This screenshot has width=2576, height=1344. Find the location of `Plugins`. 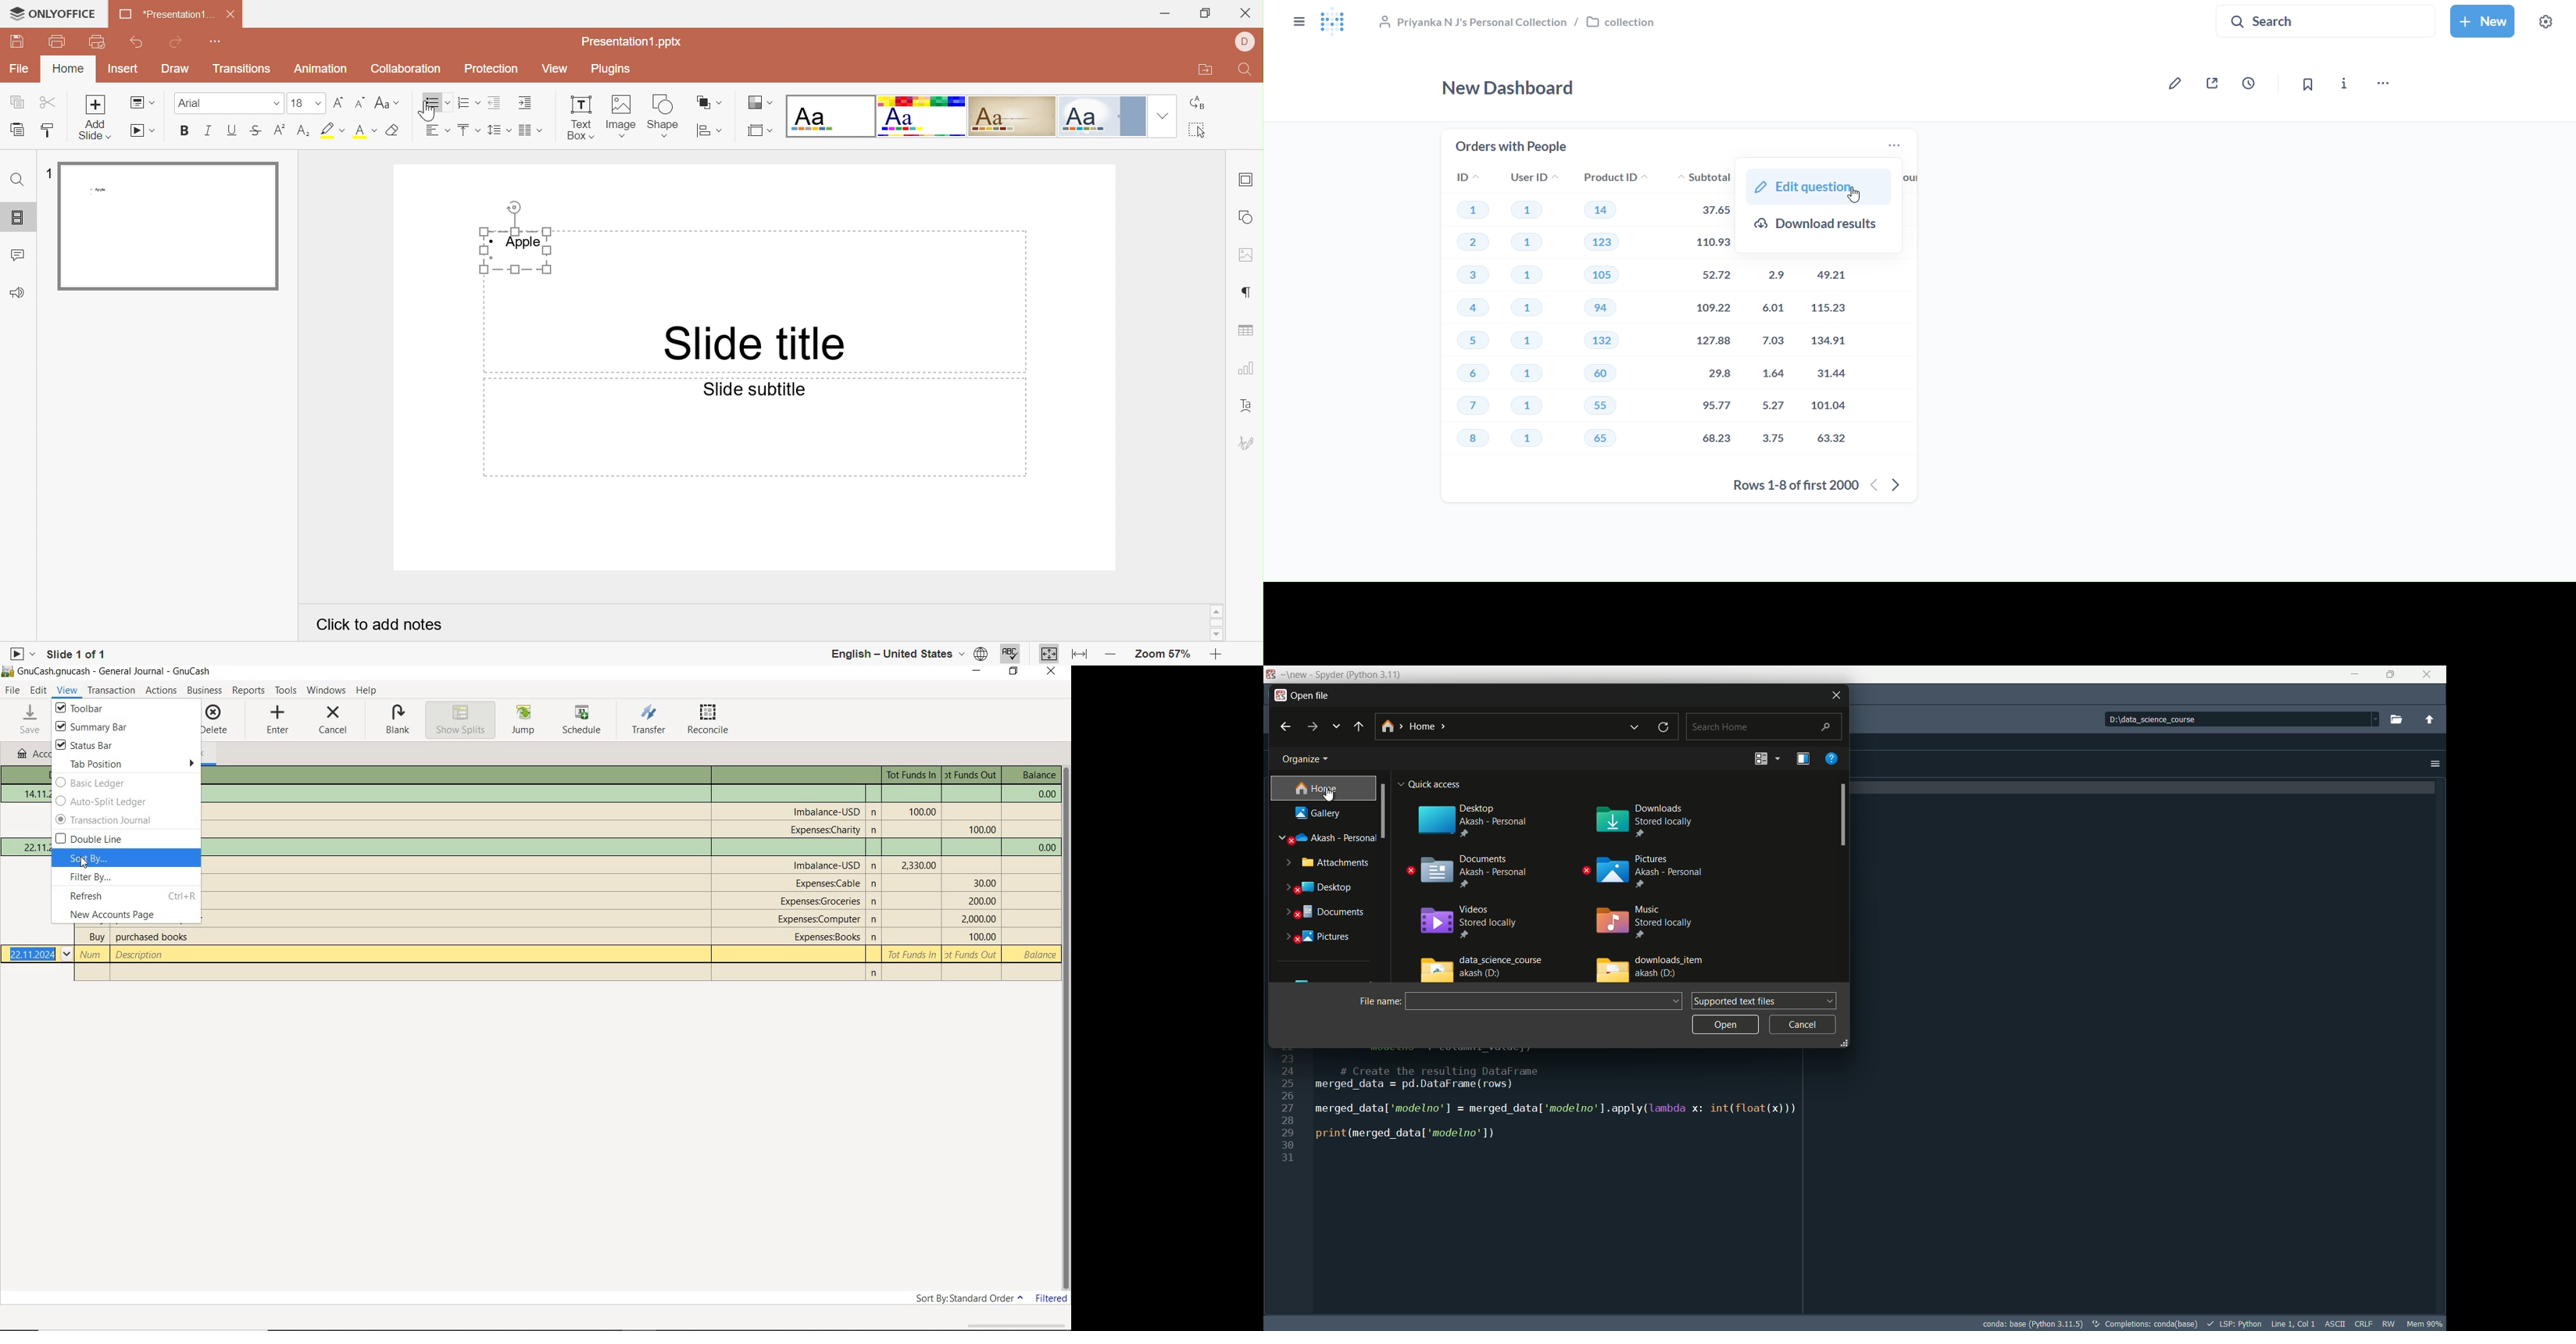

Plugins is located at coordinates (614, 69).